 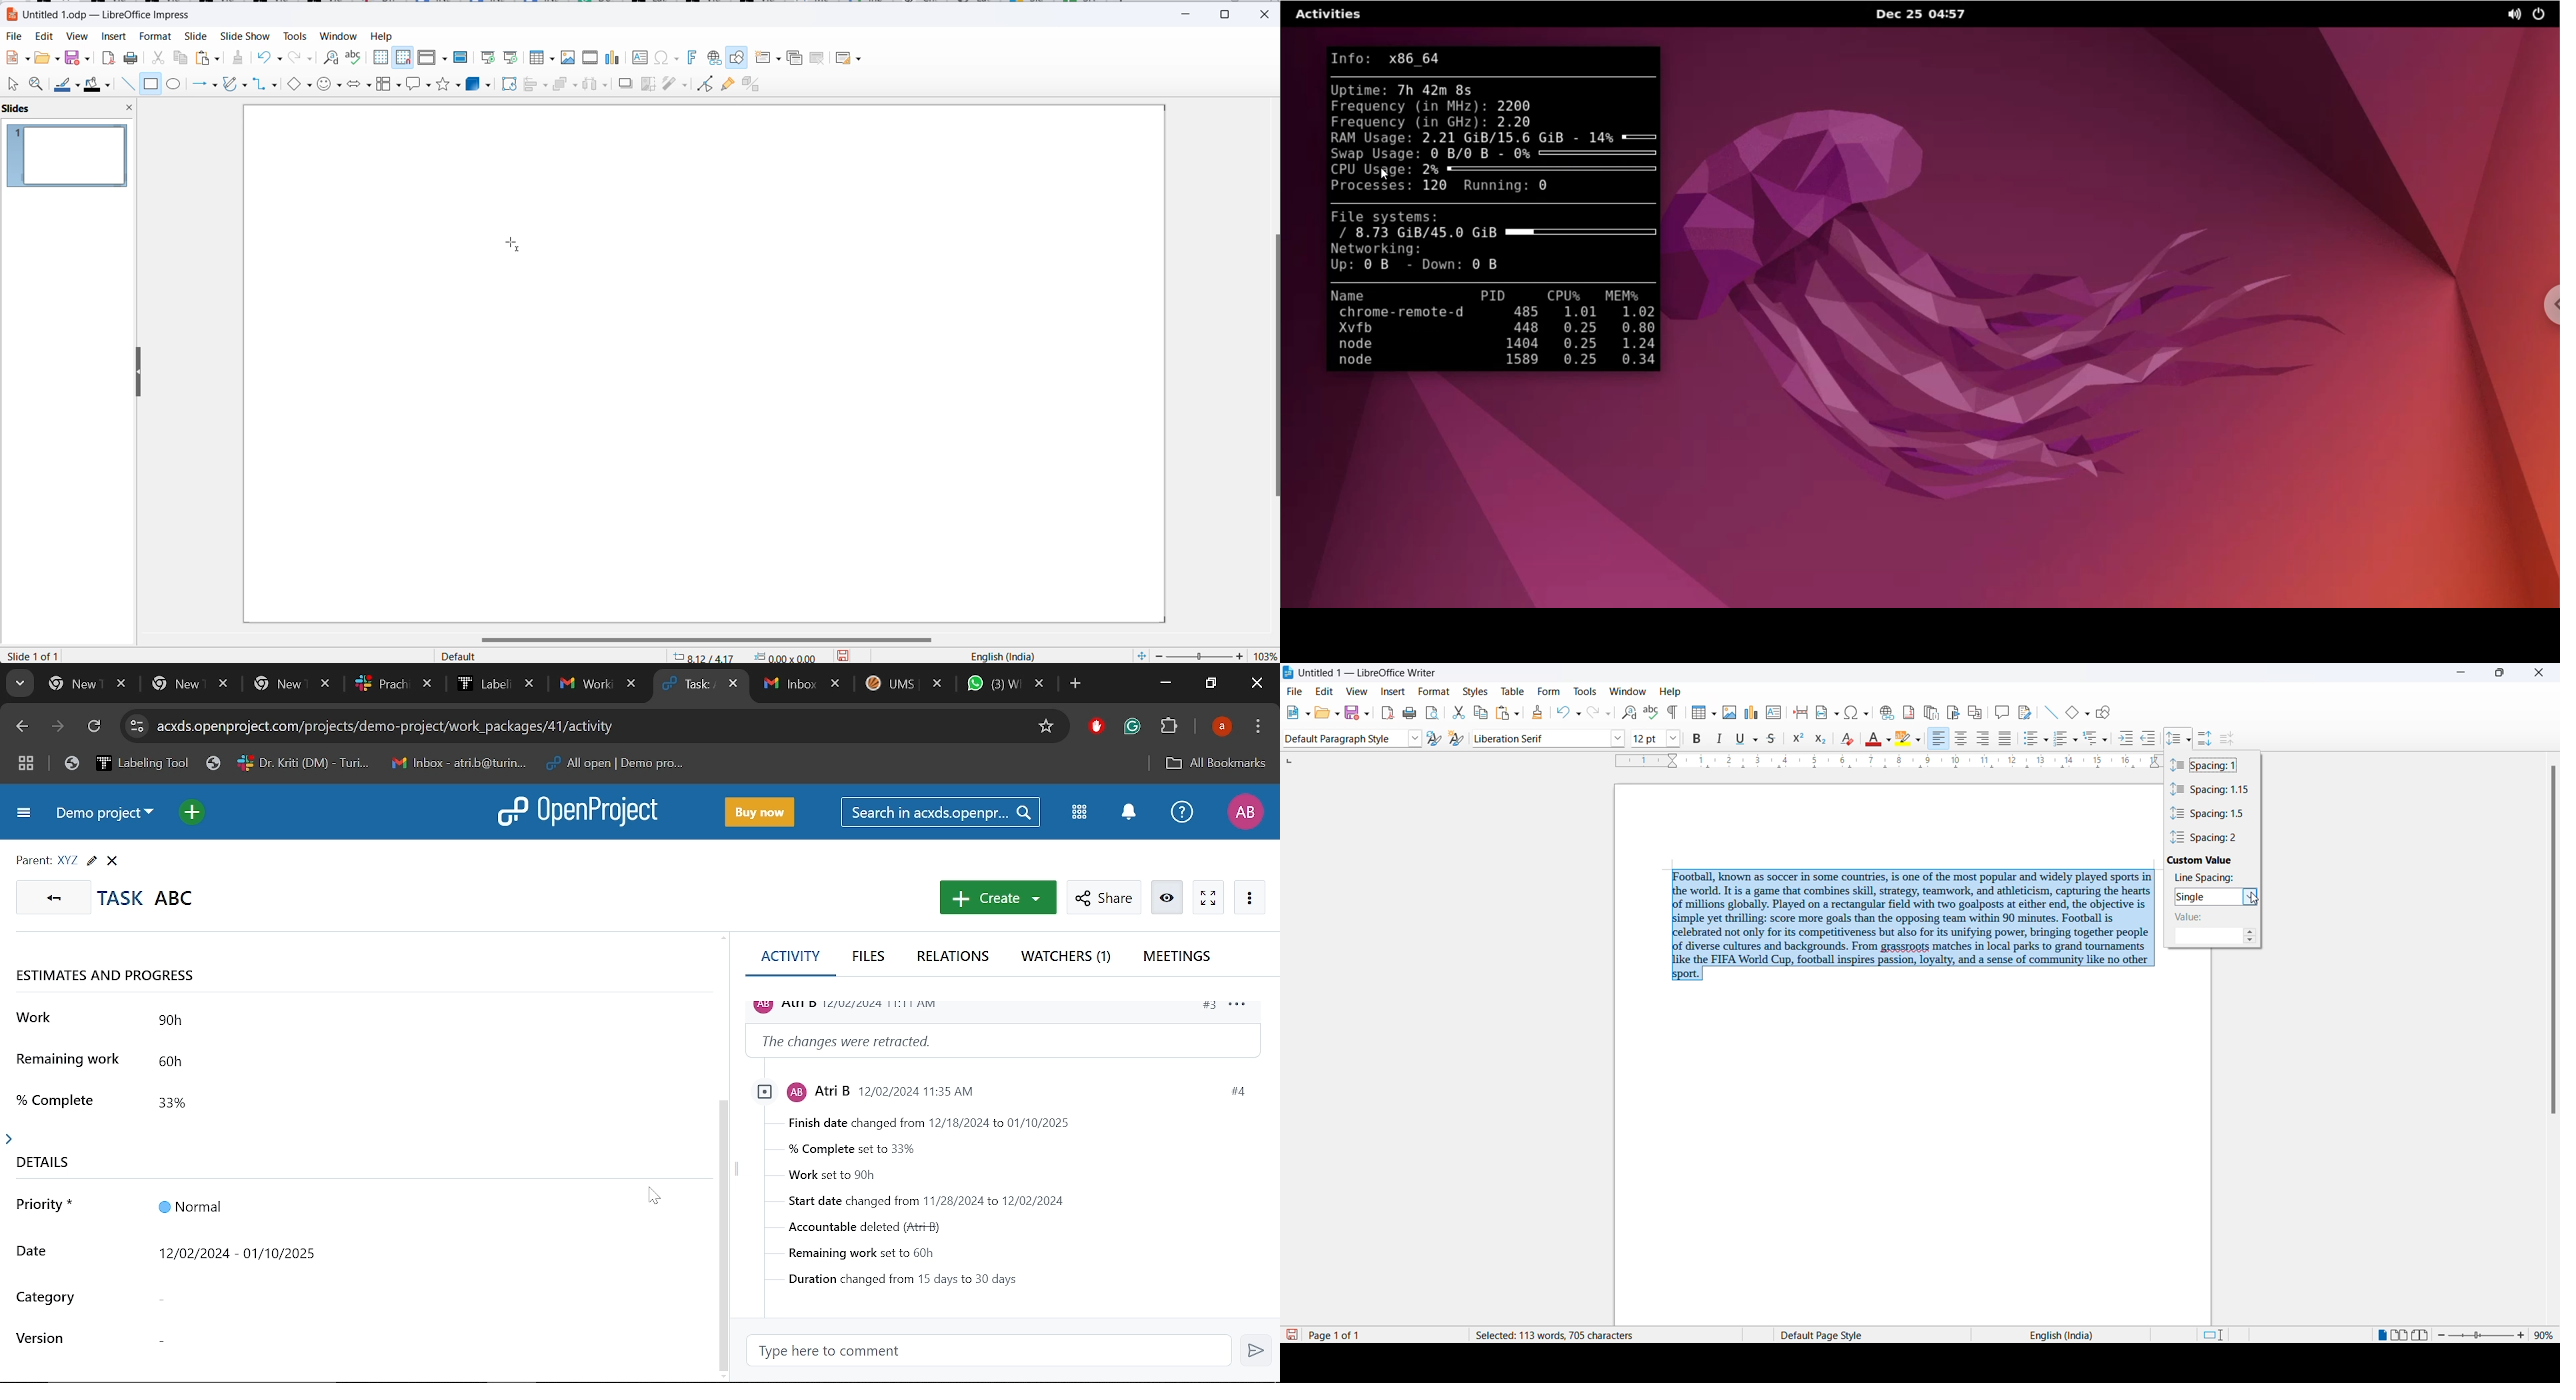 What do you see at coordinates (117, 977) in the screenshot?
I see `estimates and progress` at bounding box center [117, 977].